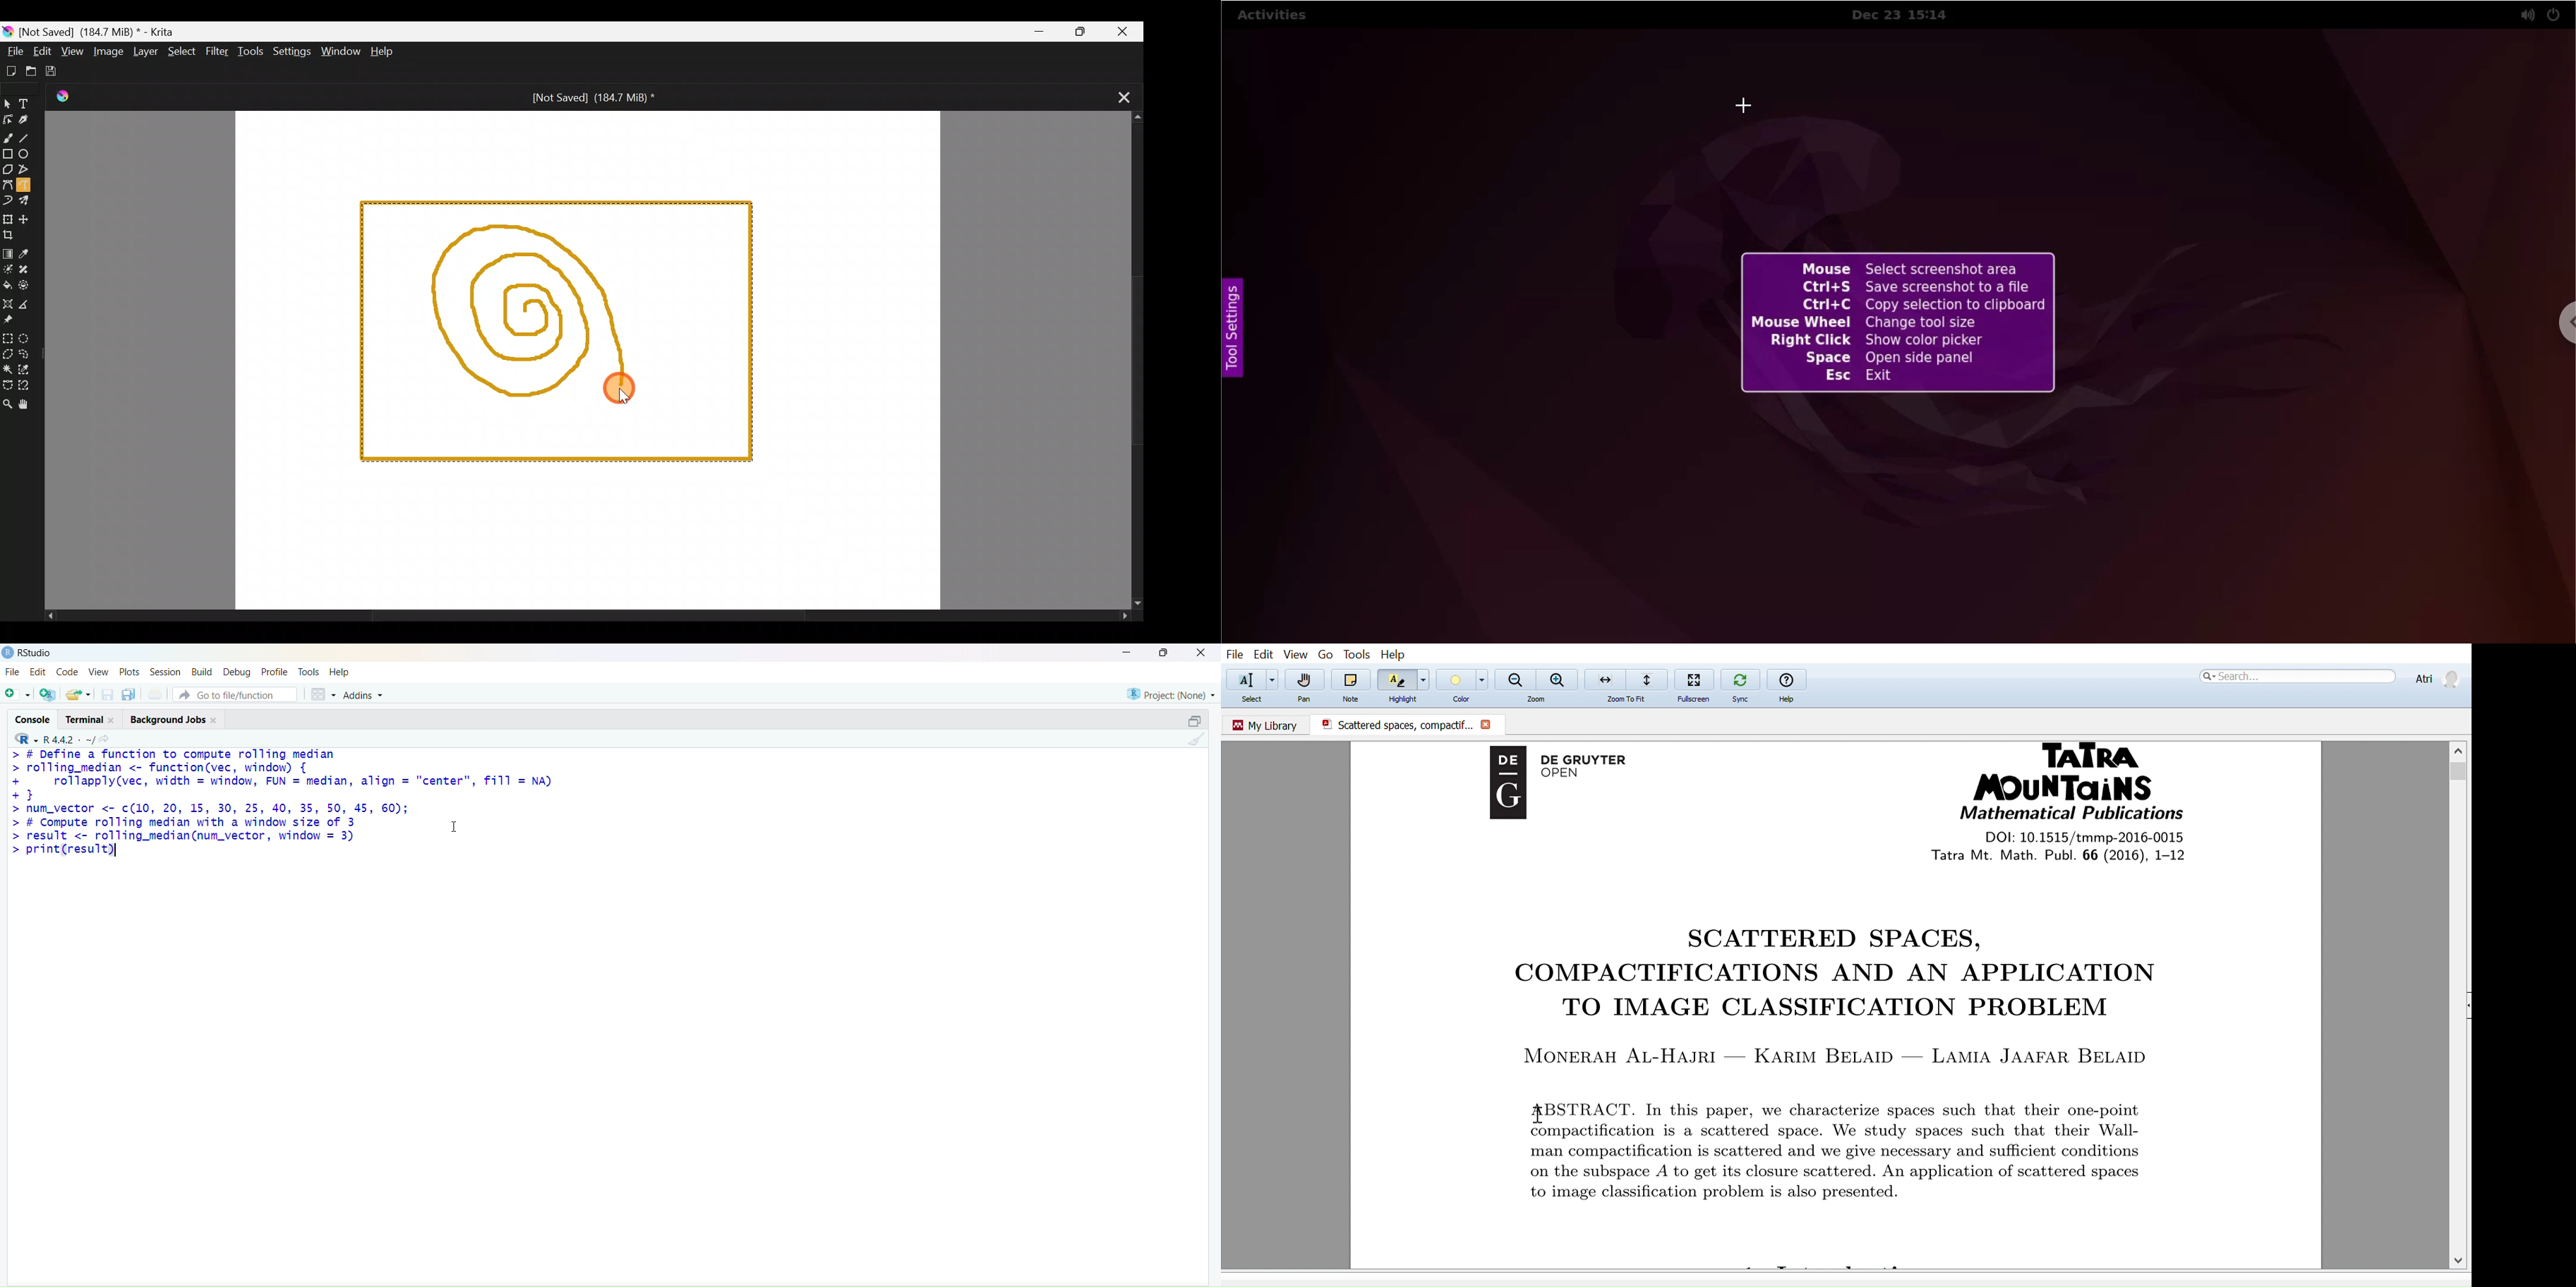 The height and width of the screenshot is (1288, 2576). What do you see at coordinates (11, 671) in the screenshot?
I see `file` at bounding box center [11, 671].